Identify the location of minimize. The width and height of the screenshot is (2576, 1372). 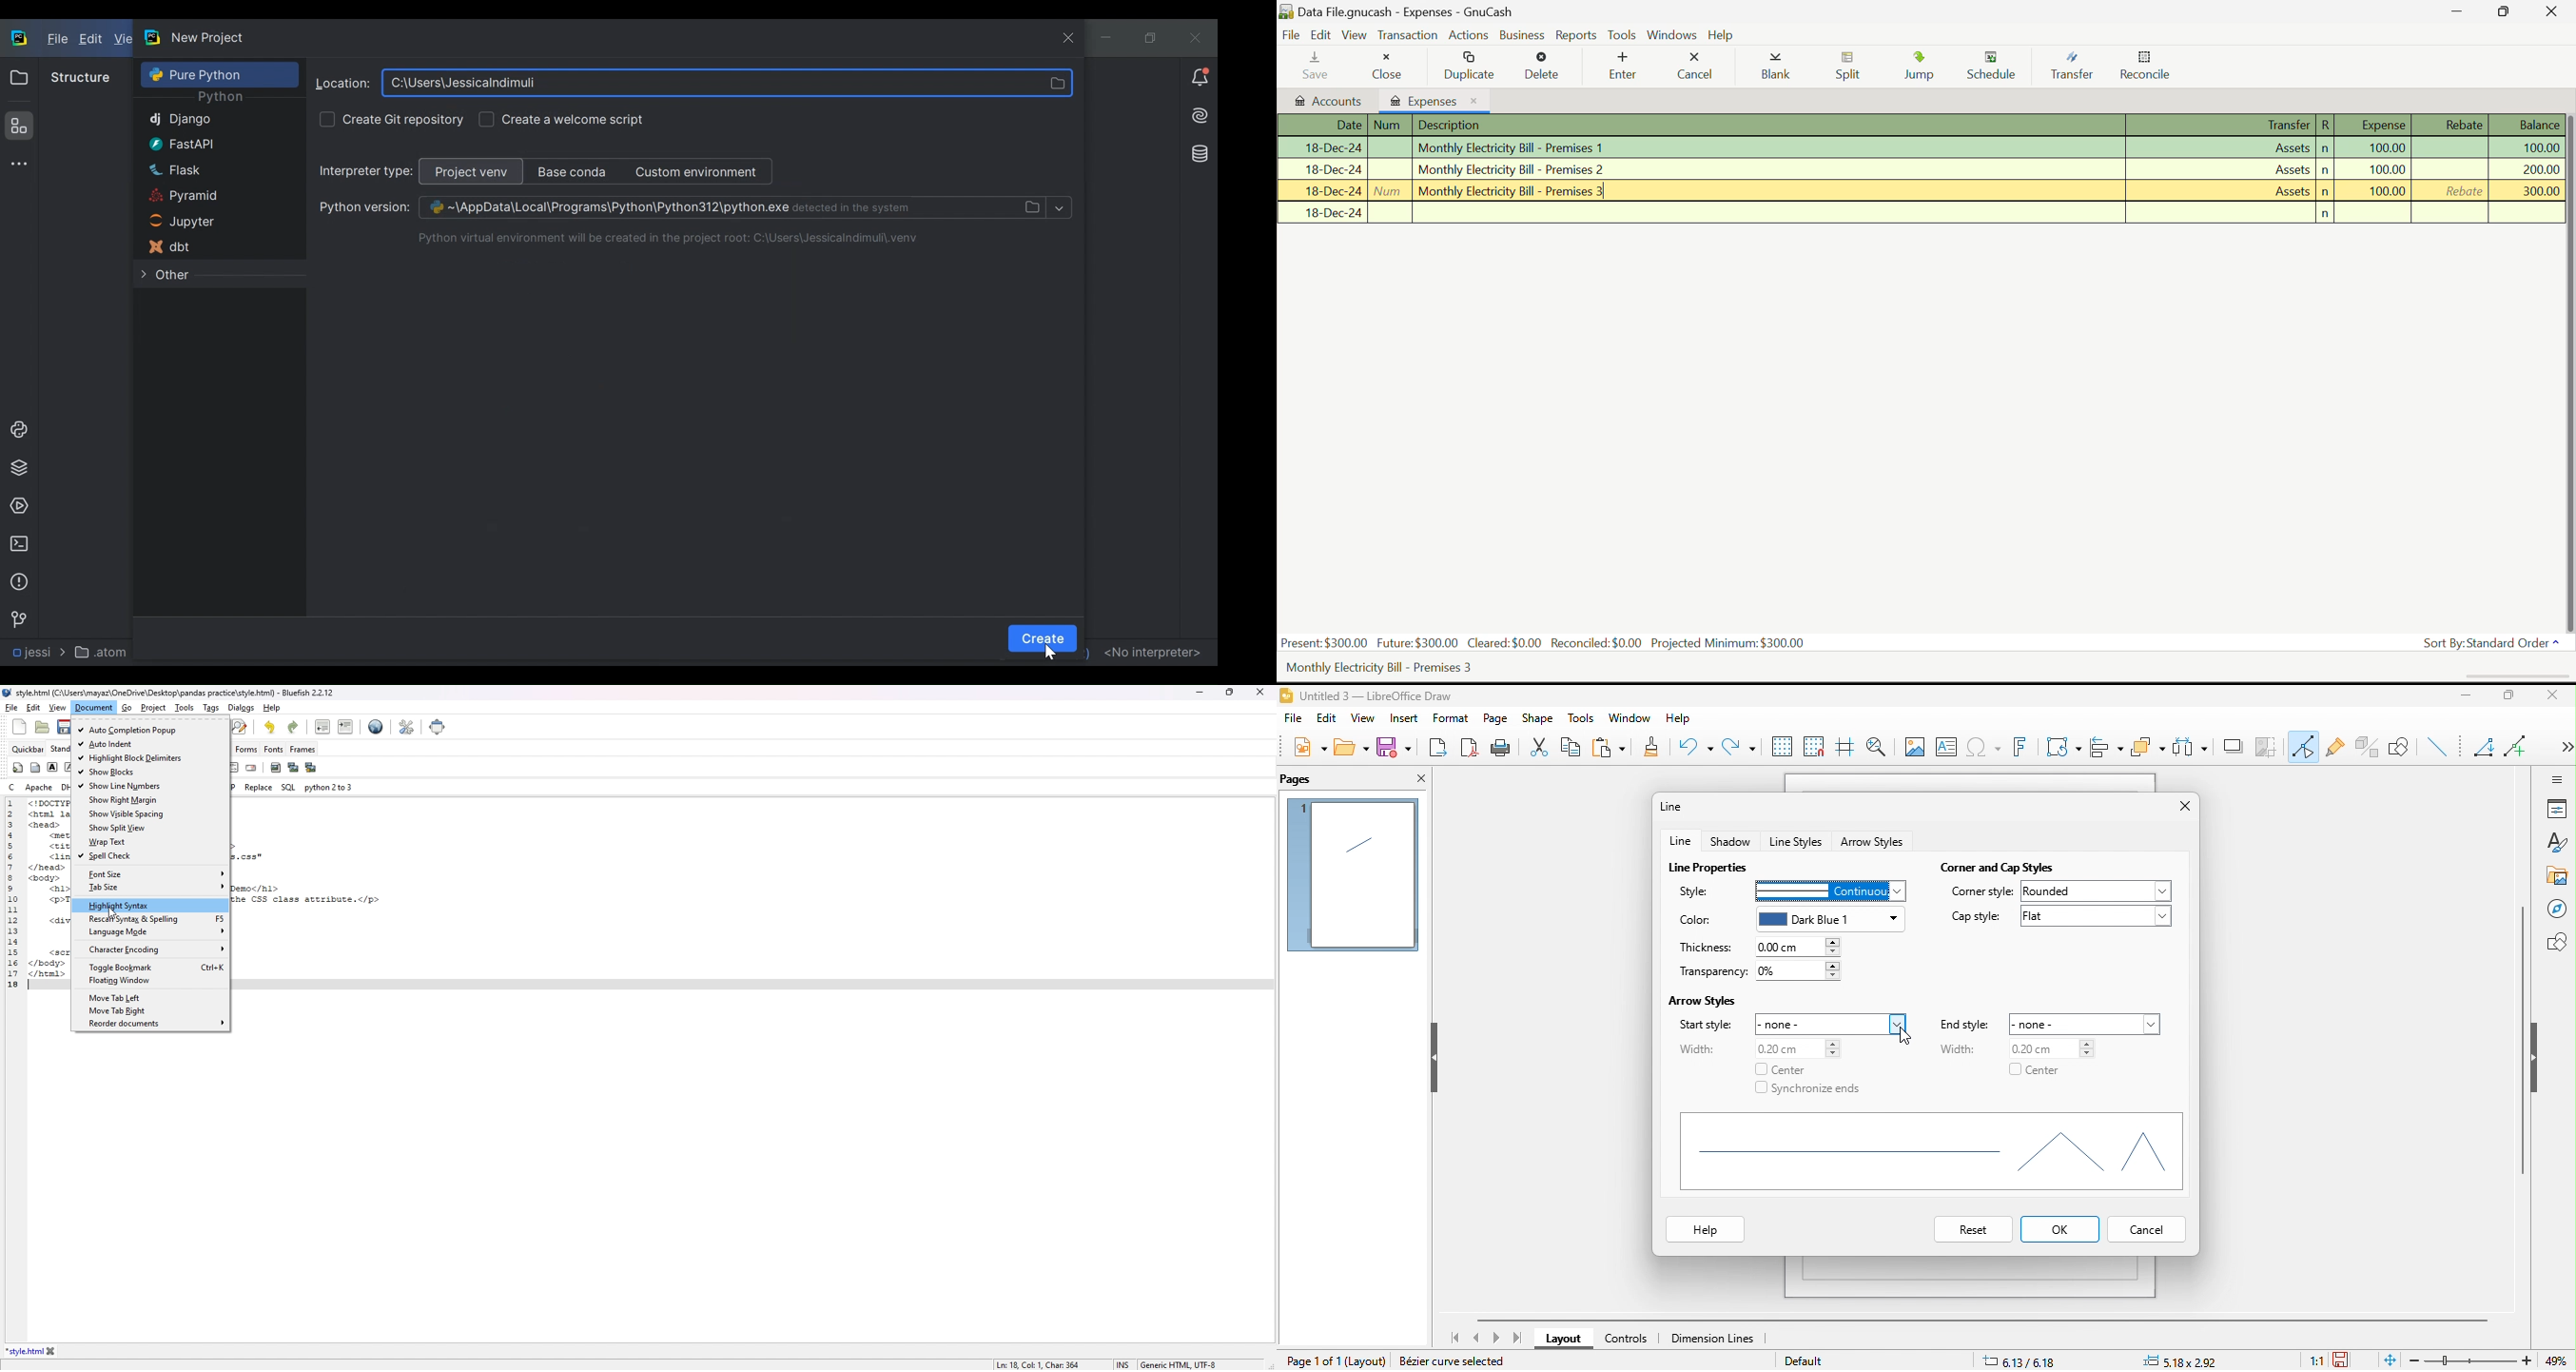
(1199, 692).